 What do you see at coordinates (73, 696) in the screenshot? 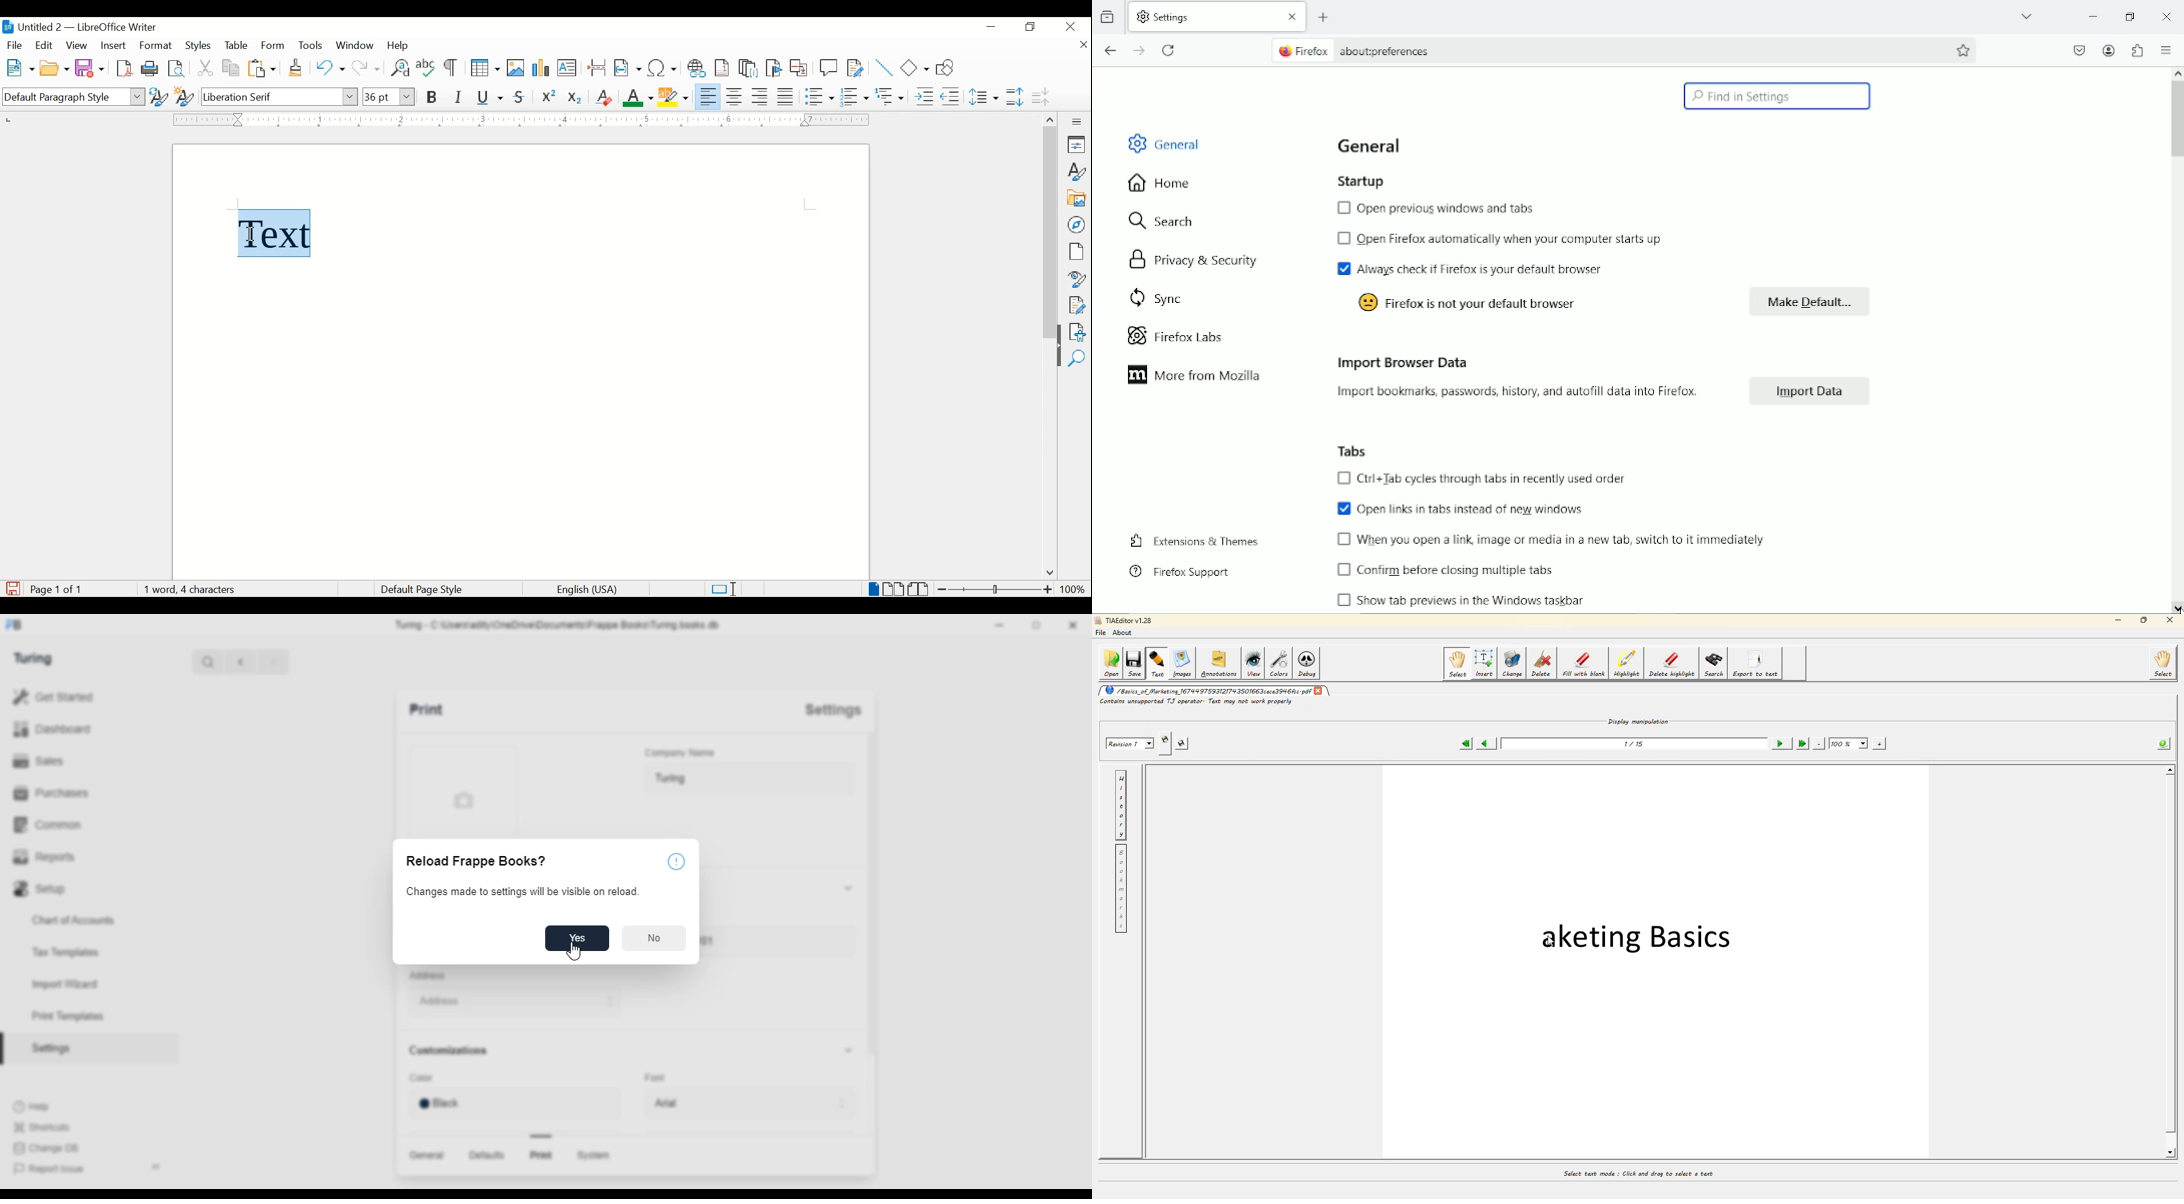
I see `Get Started` at bounding box center [73, 696].